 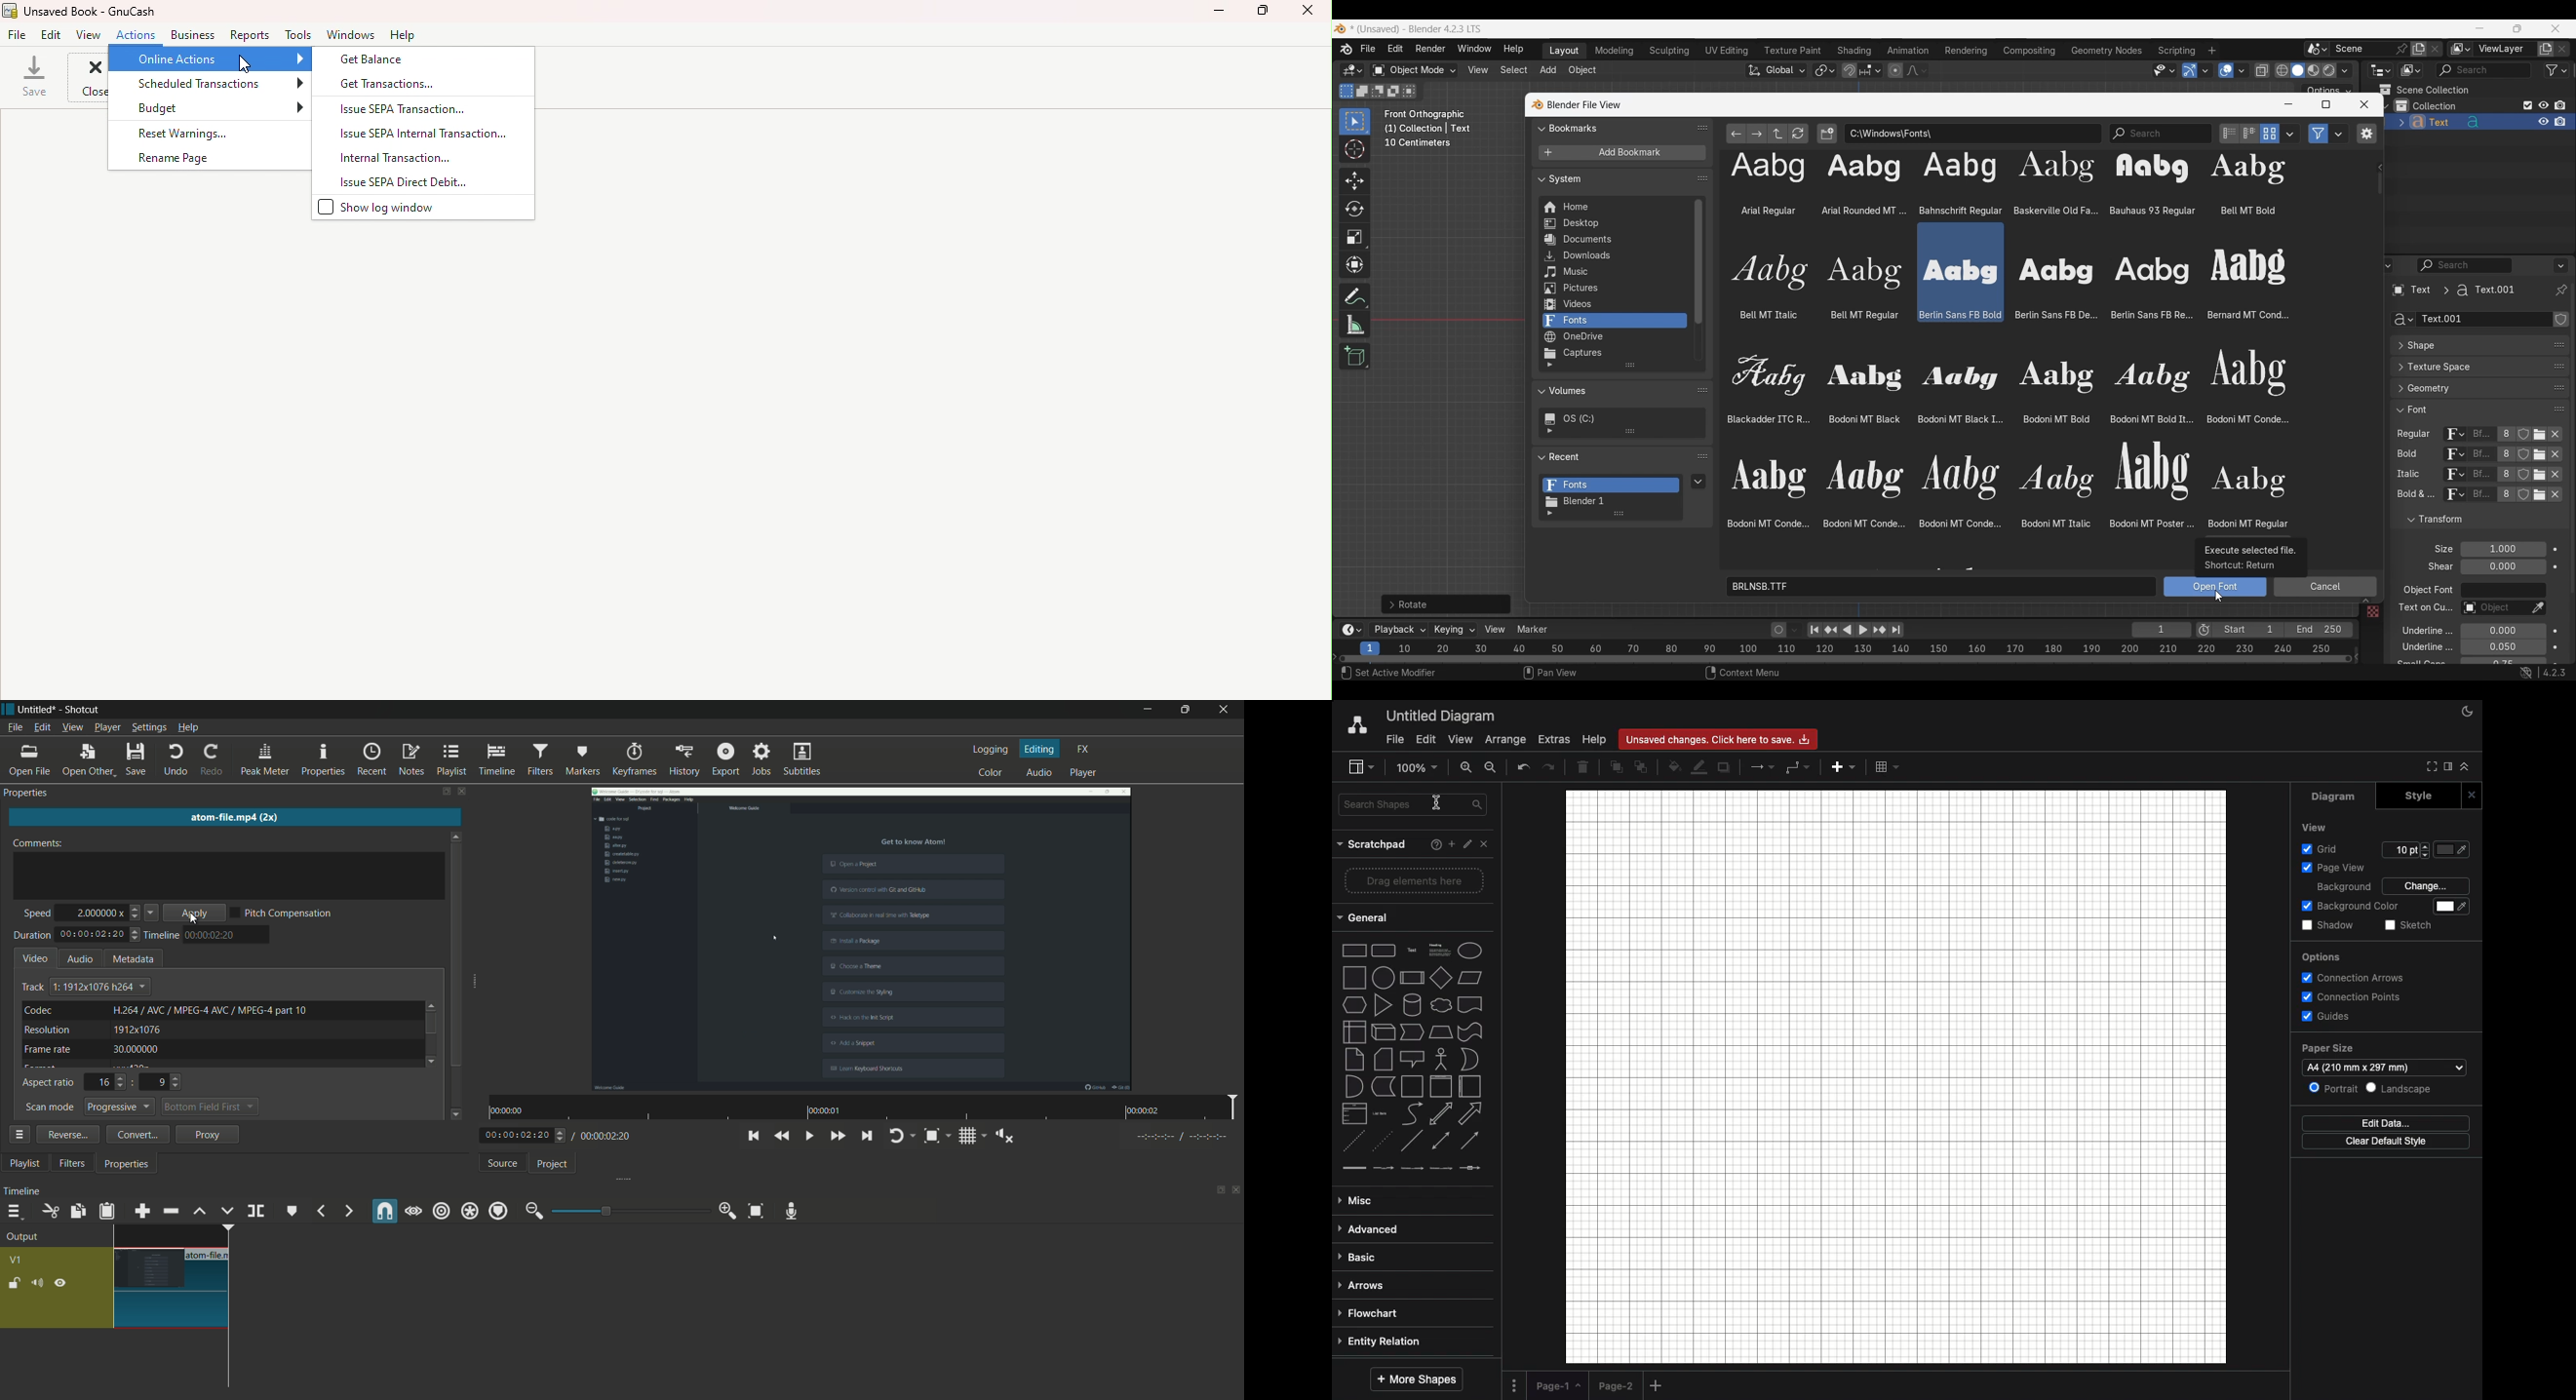 What do you see at coordinates (1040, 771) in the screenshot?
I see `audio` at bounding box center [1040, 771].